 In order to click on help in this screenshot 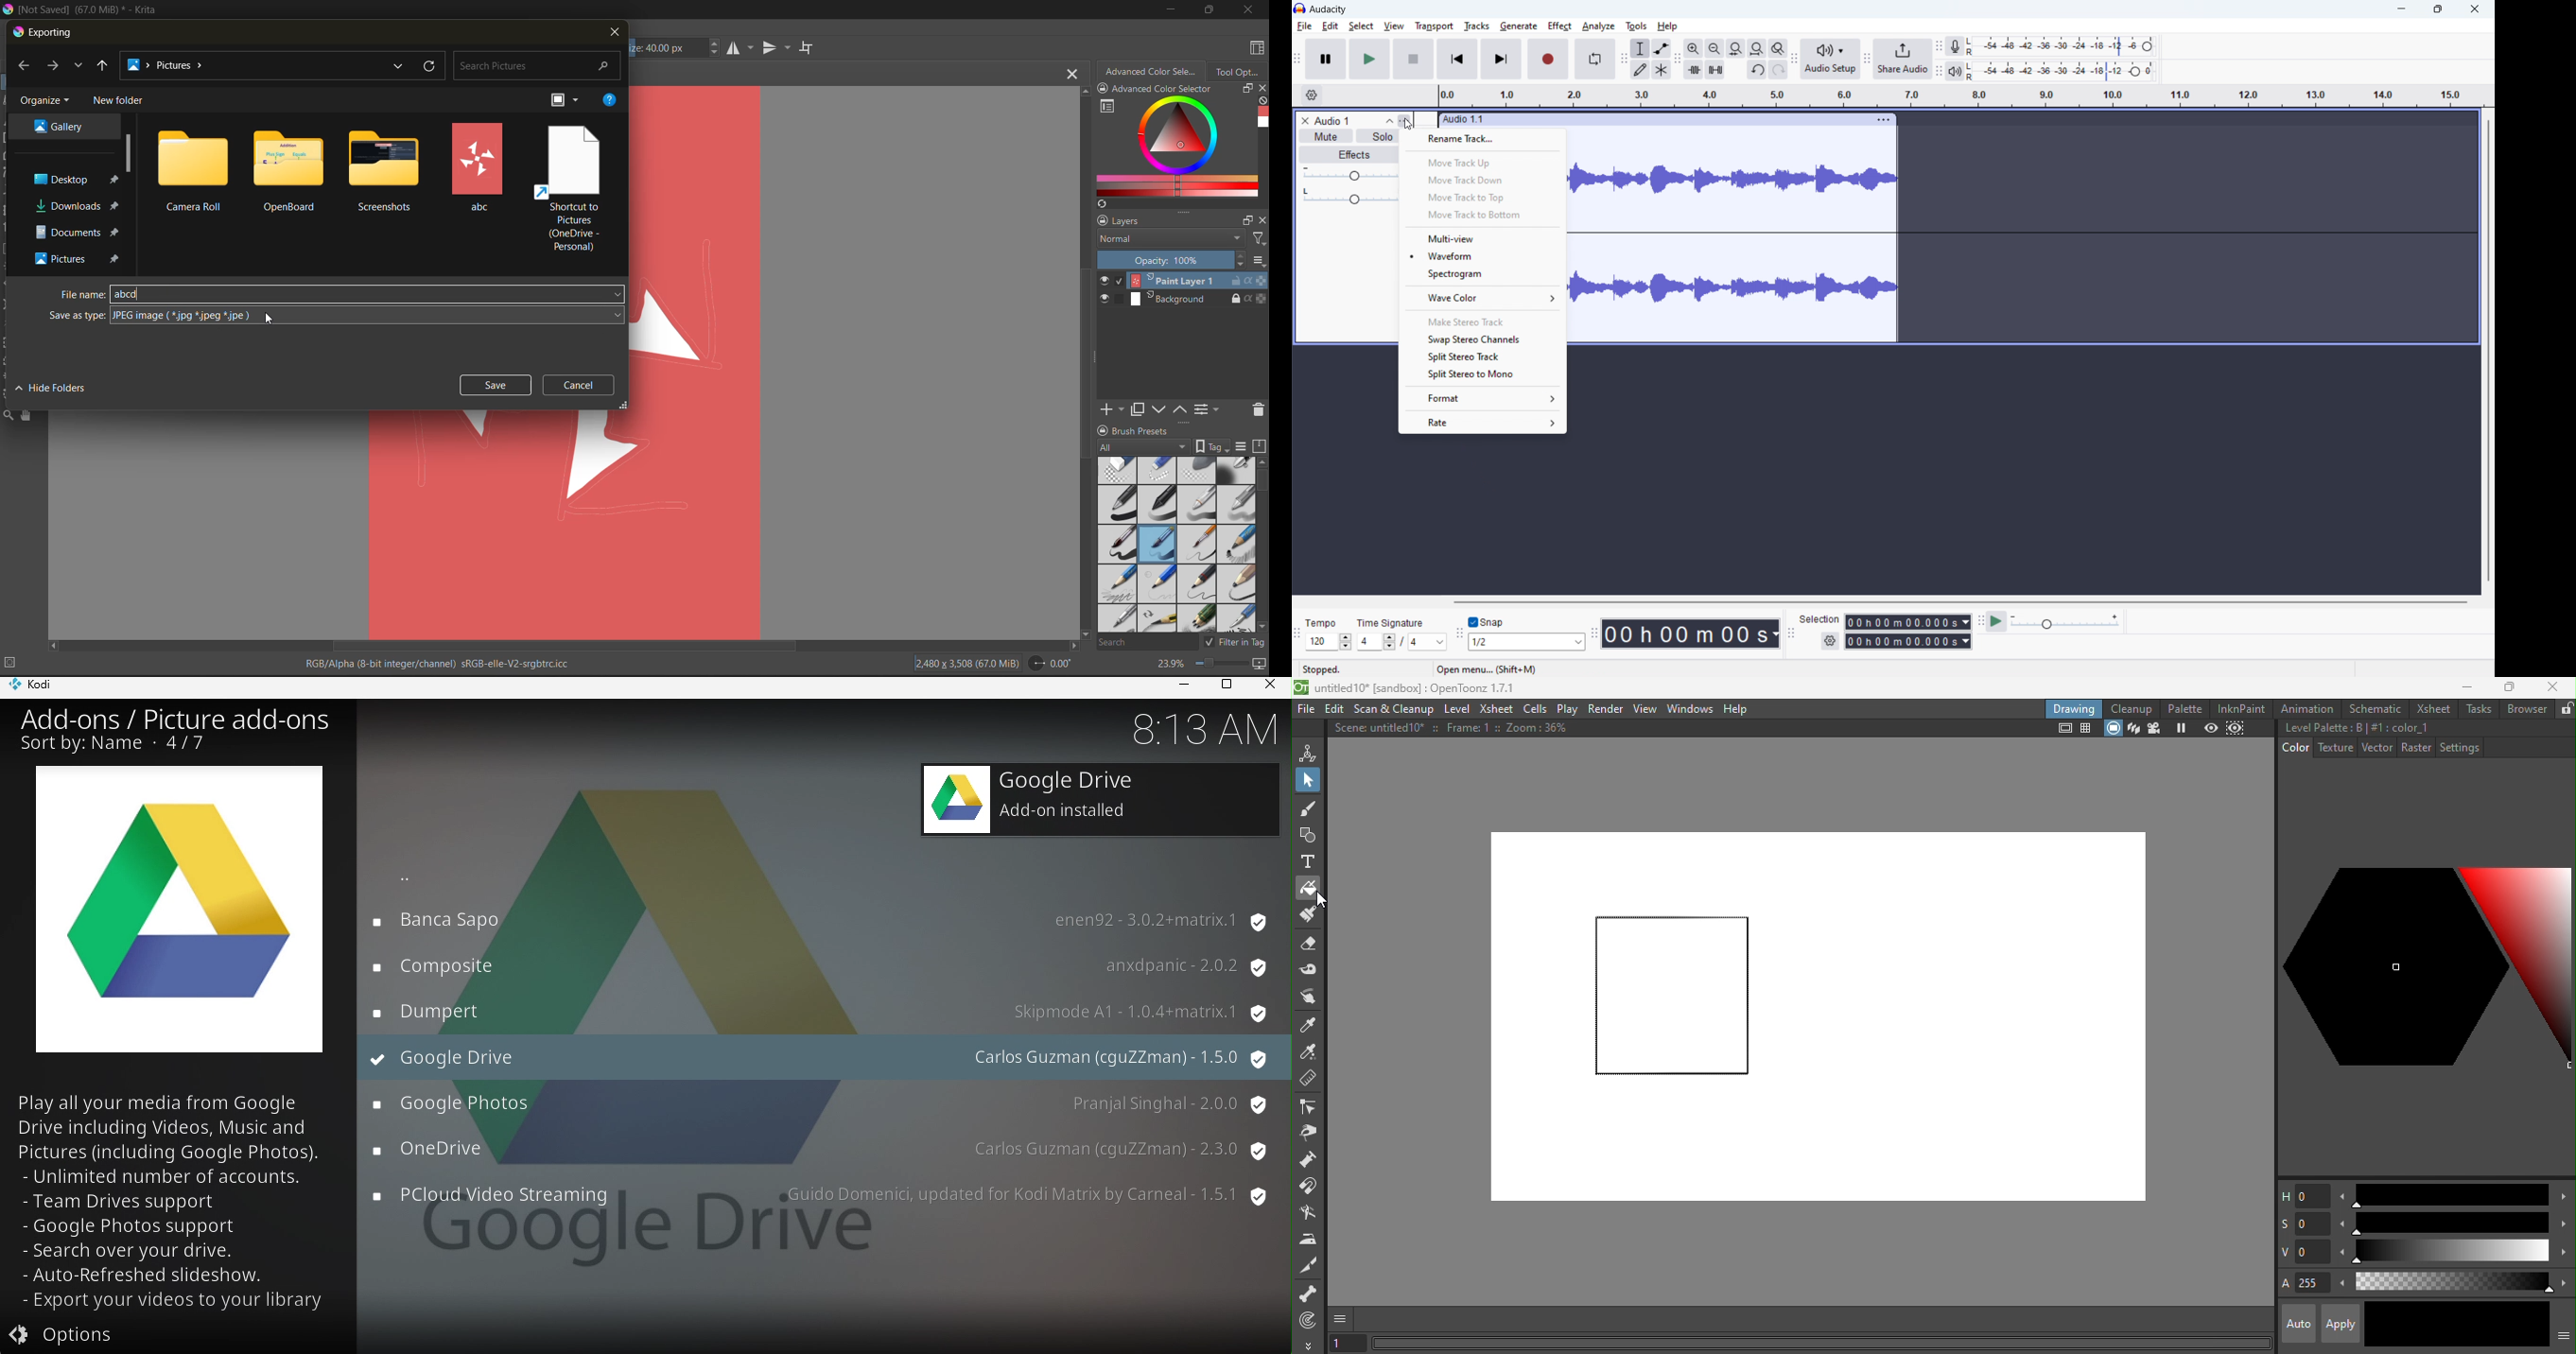, I will do `click(610, 101)`.